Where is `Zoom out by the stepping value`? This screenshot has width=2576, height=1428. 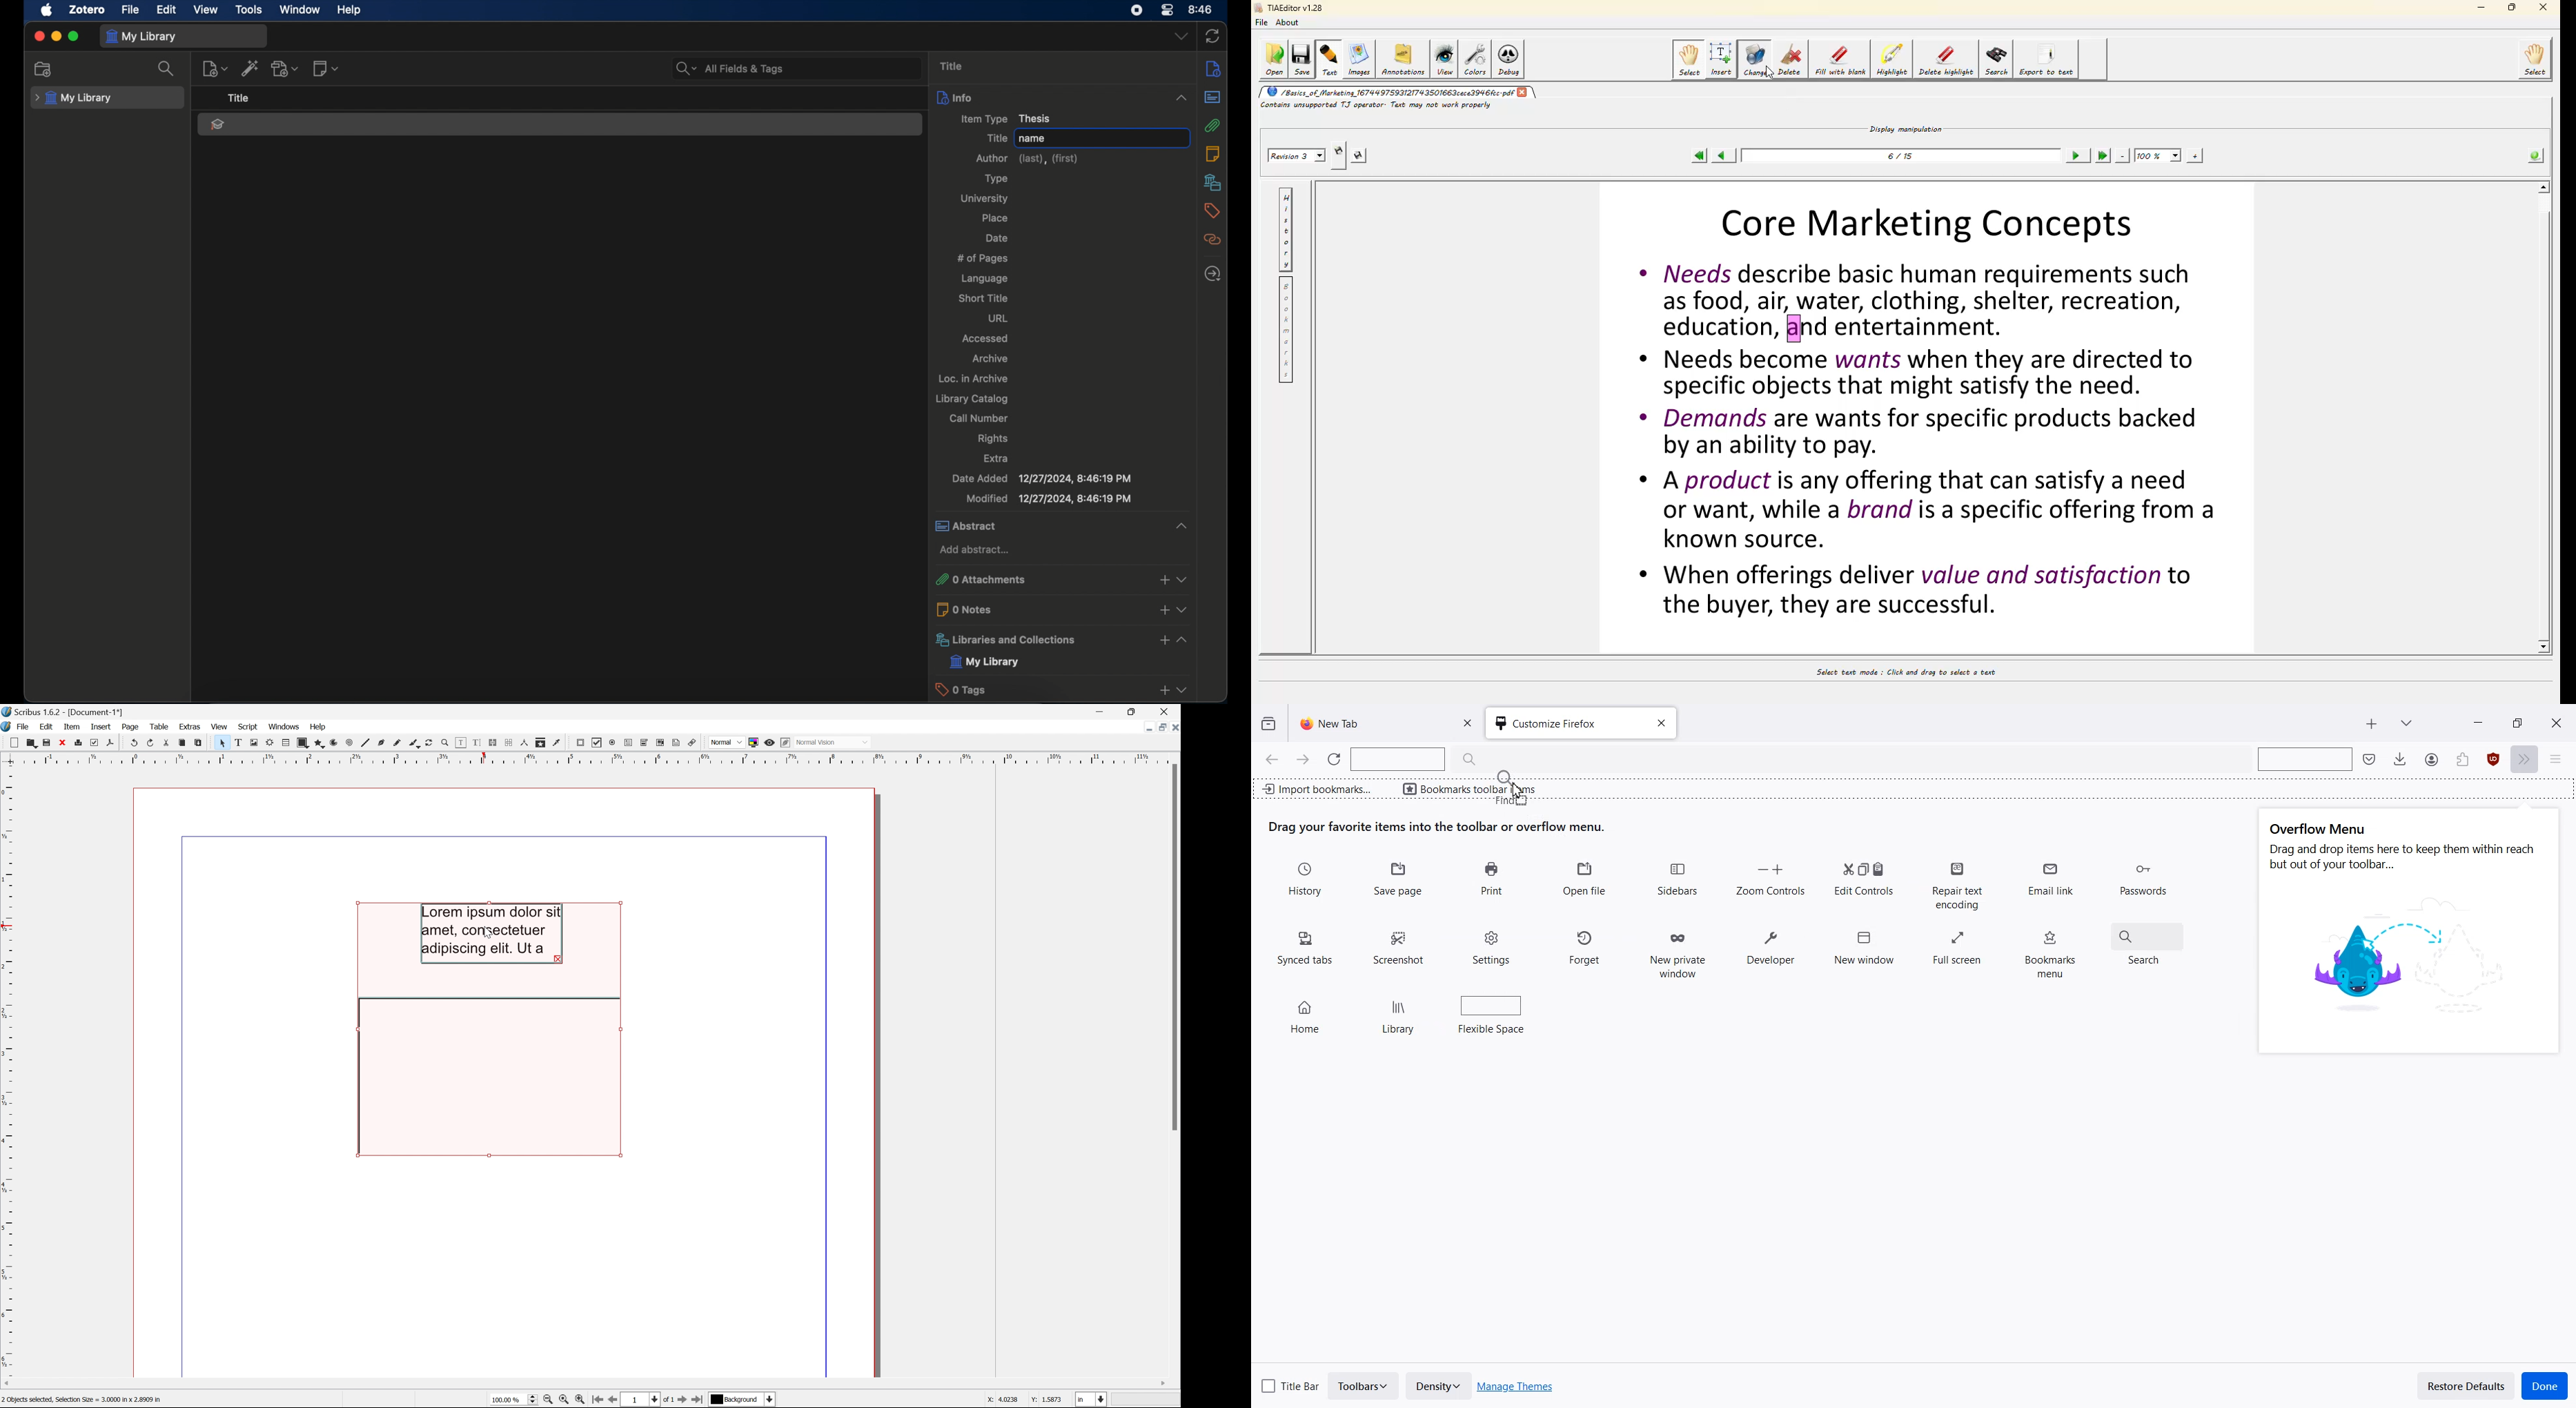 Zoom out by the stepping value is located at coordinates (550, 1401).